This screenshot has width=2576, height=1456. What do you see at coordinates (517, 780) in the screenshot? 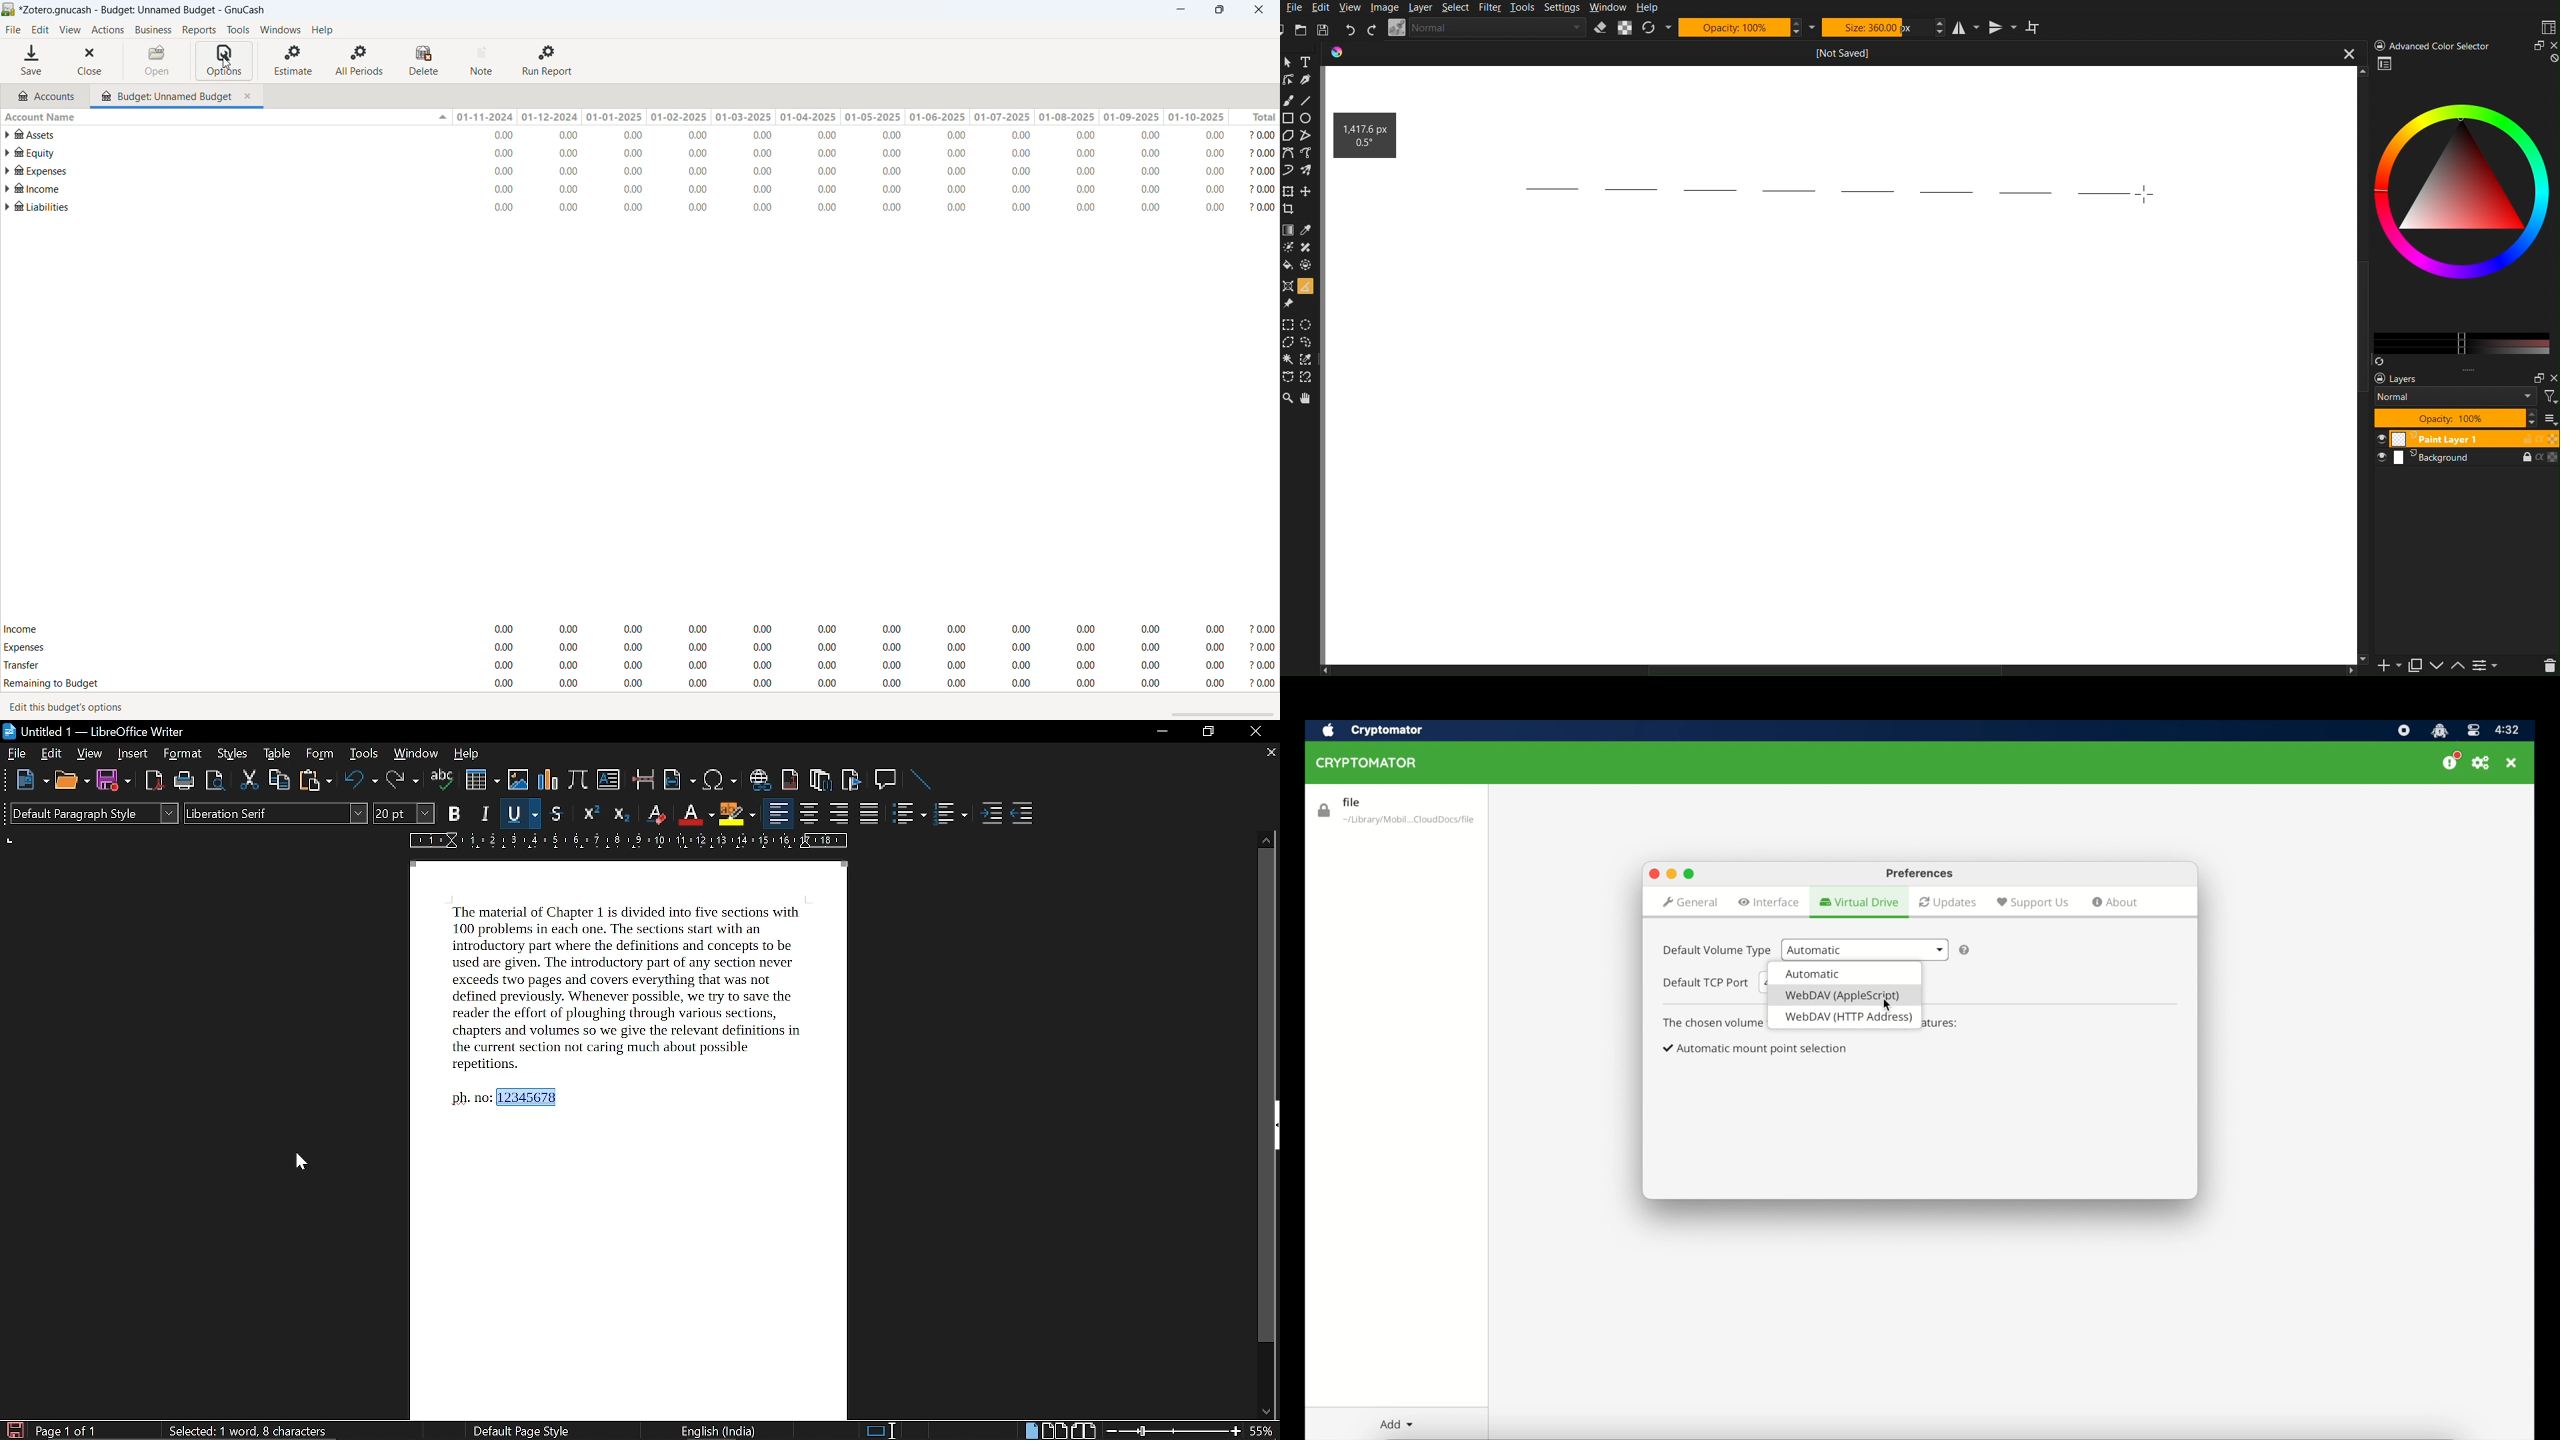
I see `insert image` at bounding box center [517, 780].